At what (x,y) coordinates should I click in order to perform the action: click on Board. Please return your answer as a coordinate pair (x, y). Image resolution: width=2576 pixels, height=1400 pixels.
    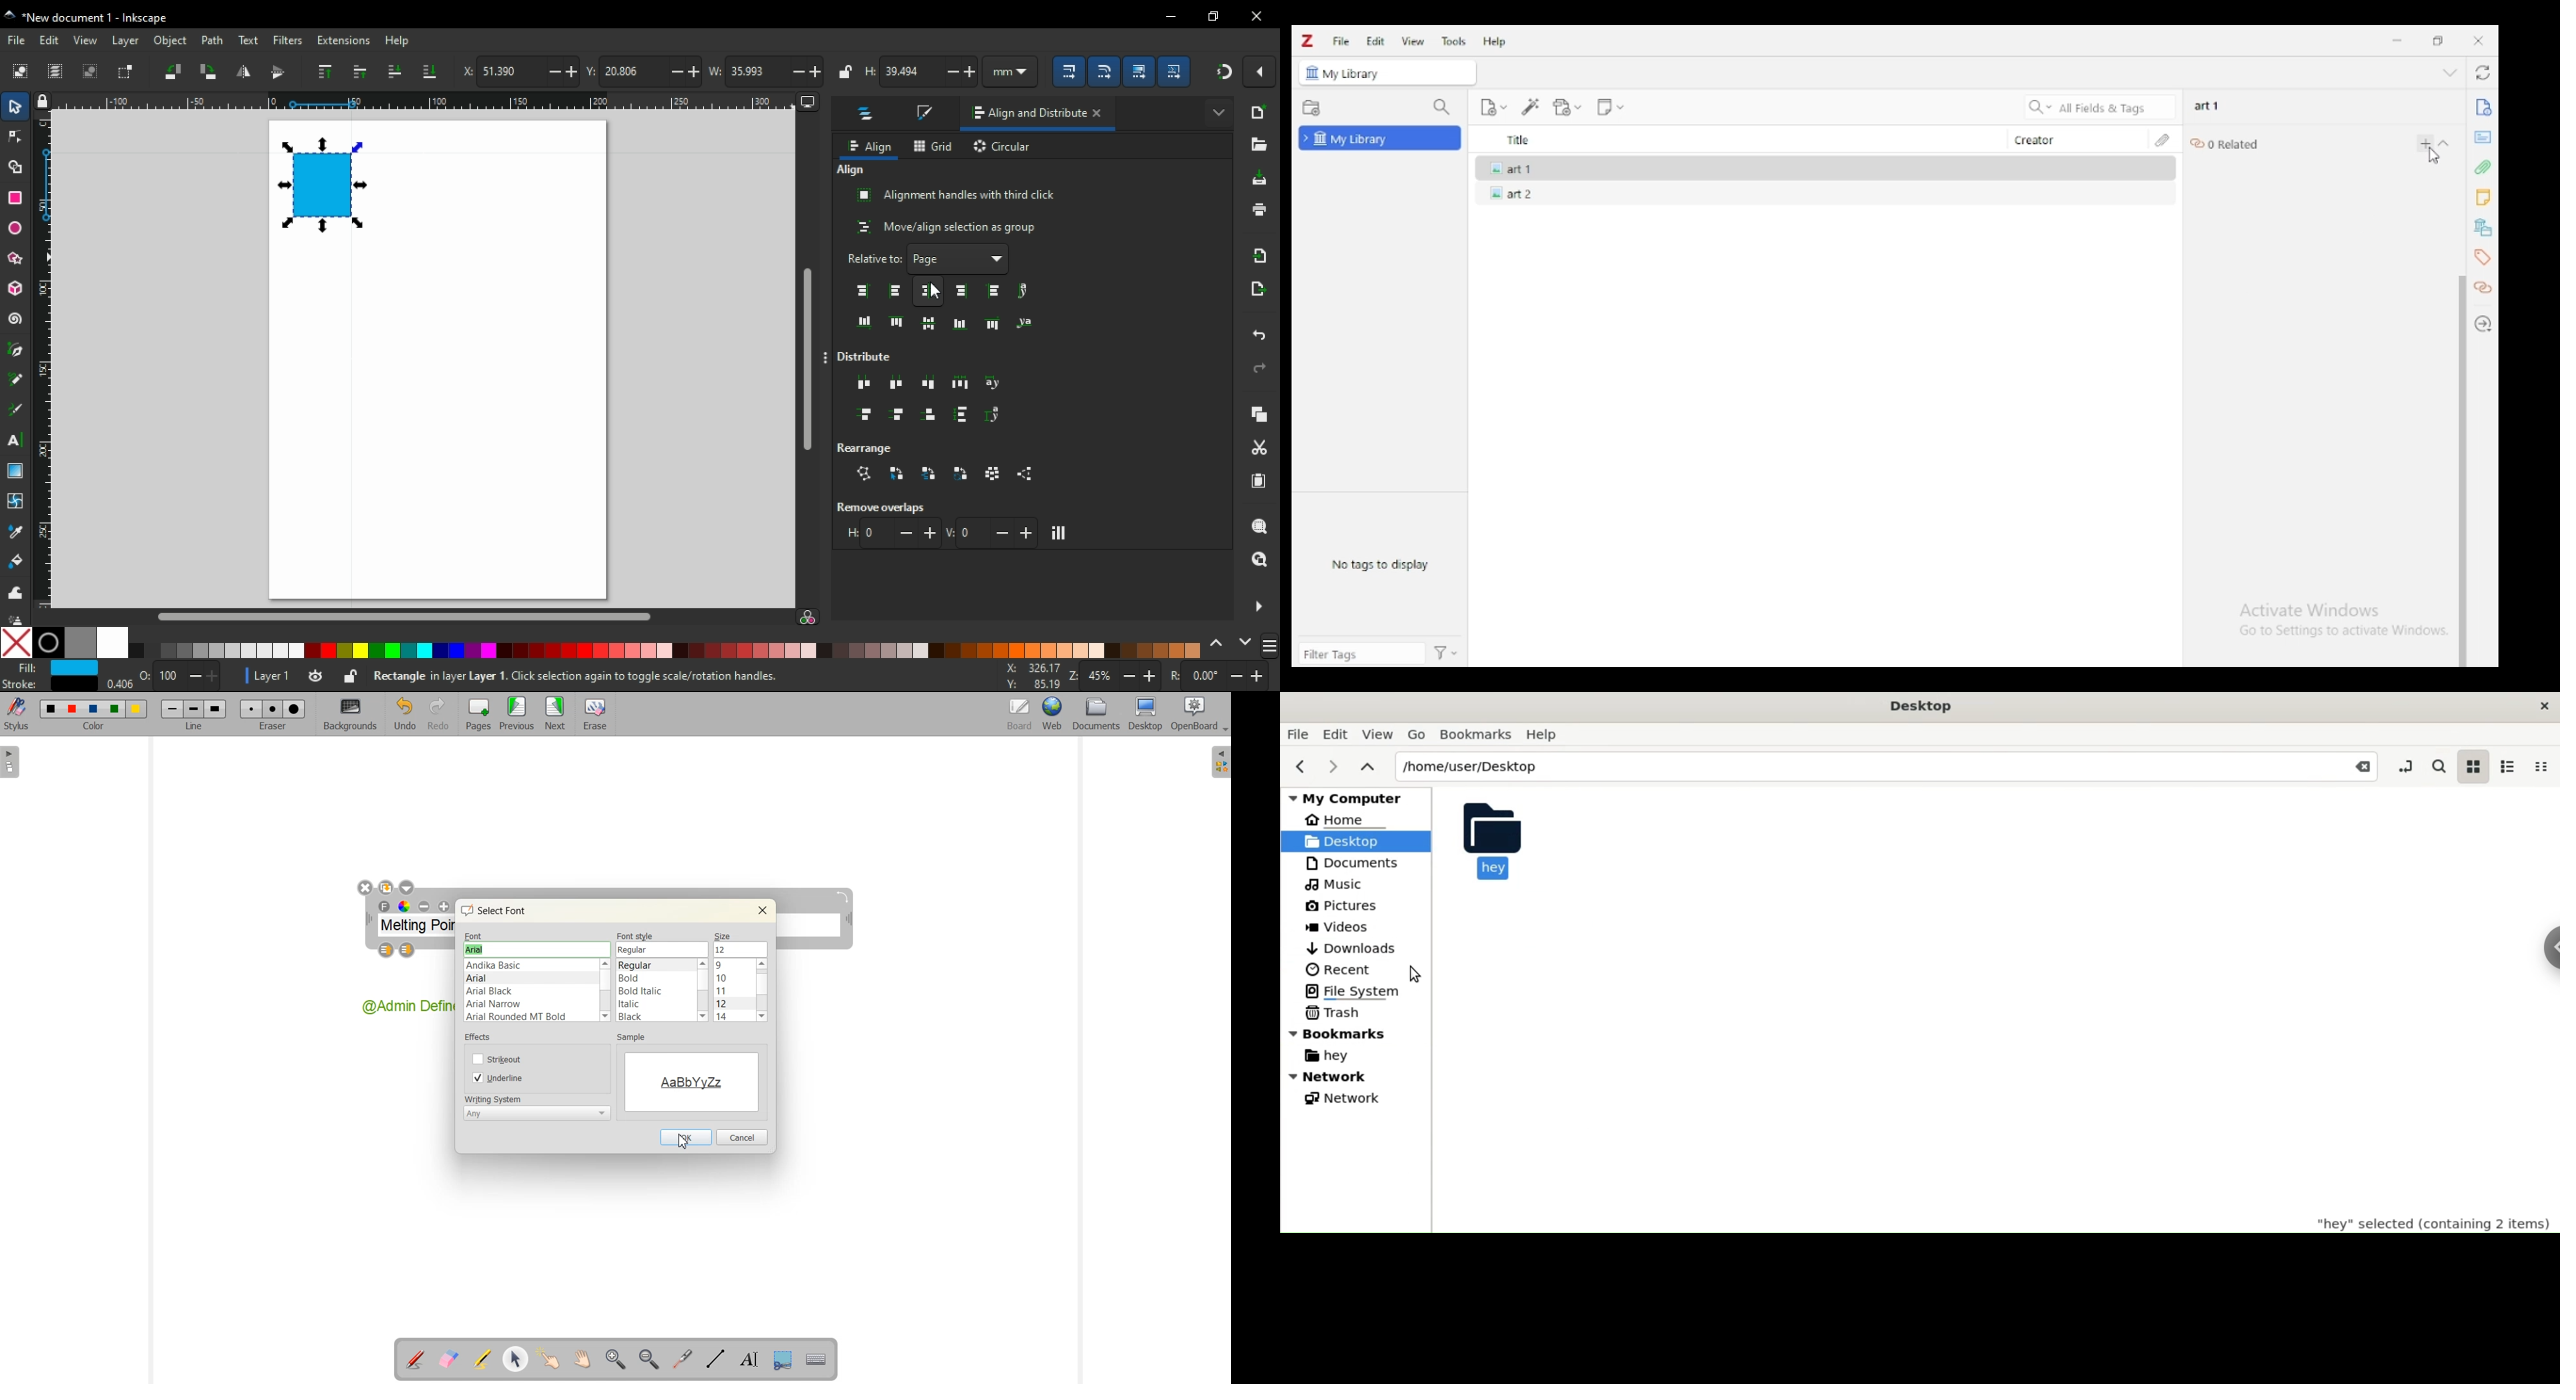
    Looking at the image, I should click on (1017, 715).